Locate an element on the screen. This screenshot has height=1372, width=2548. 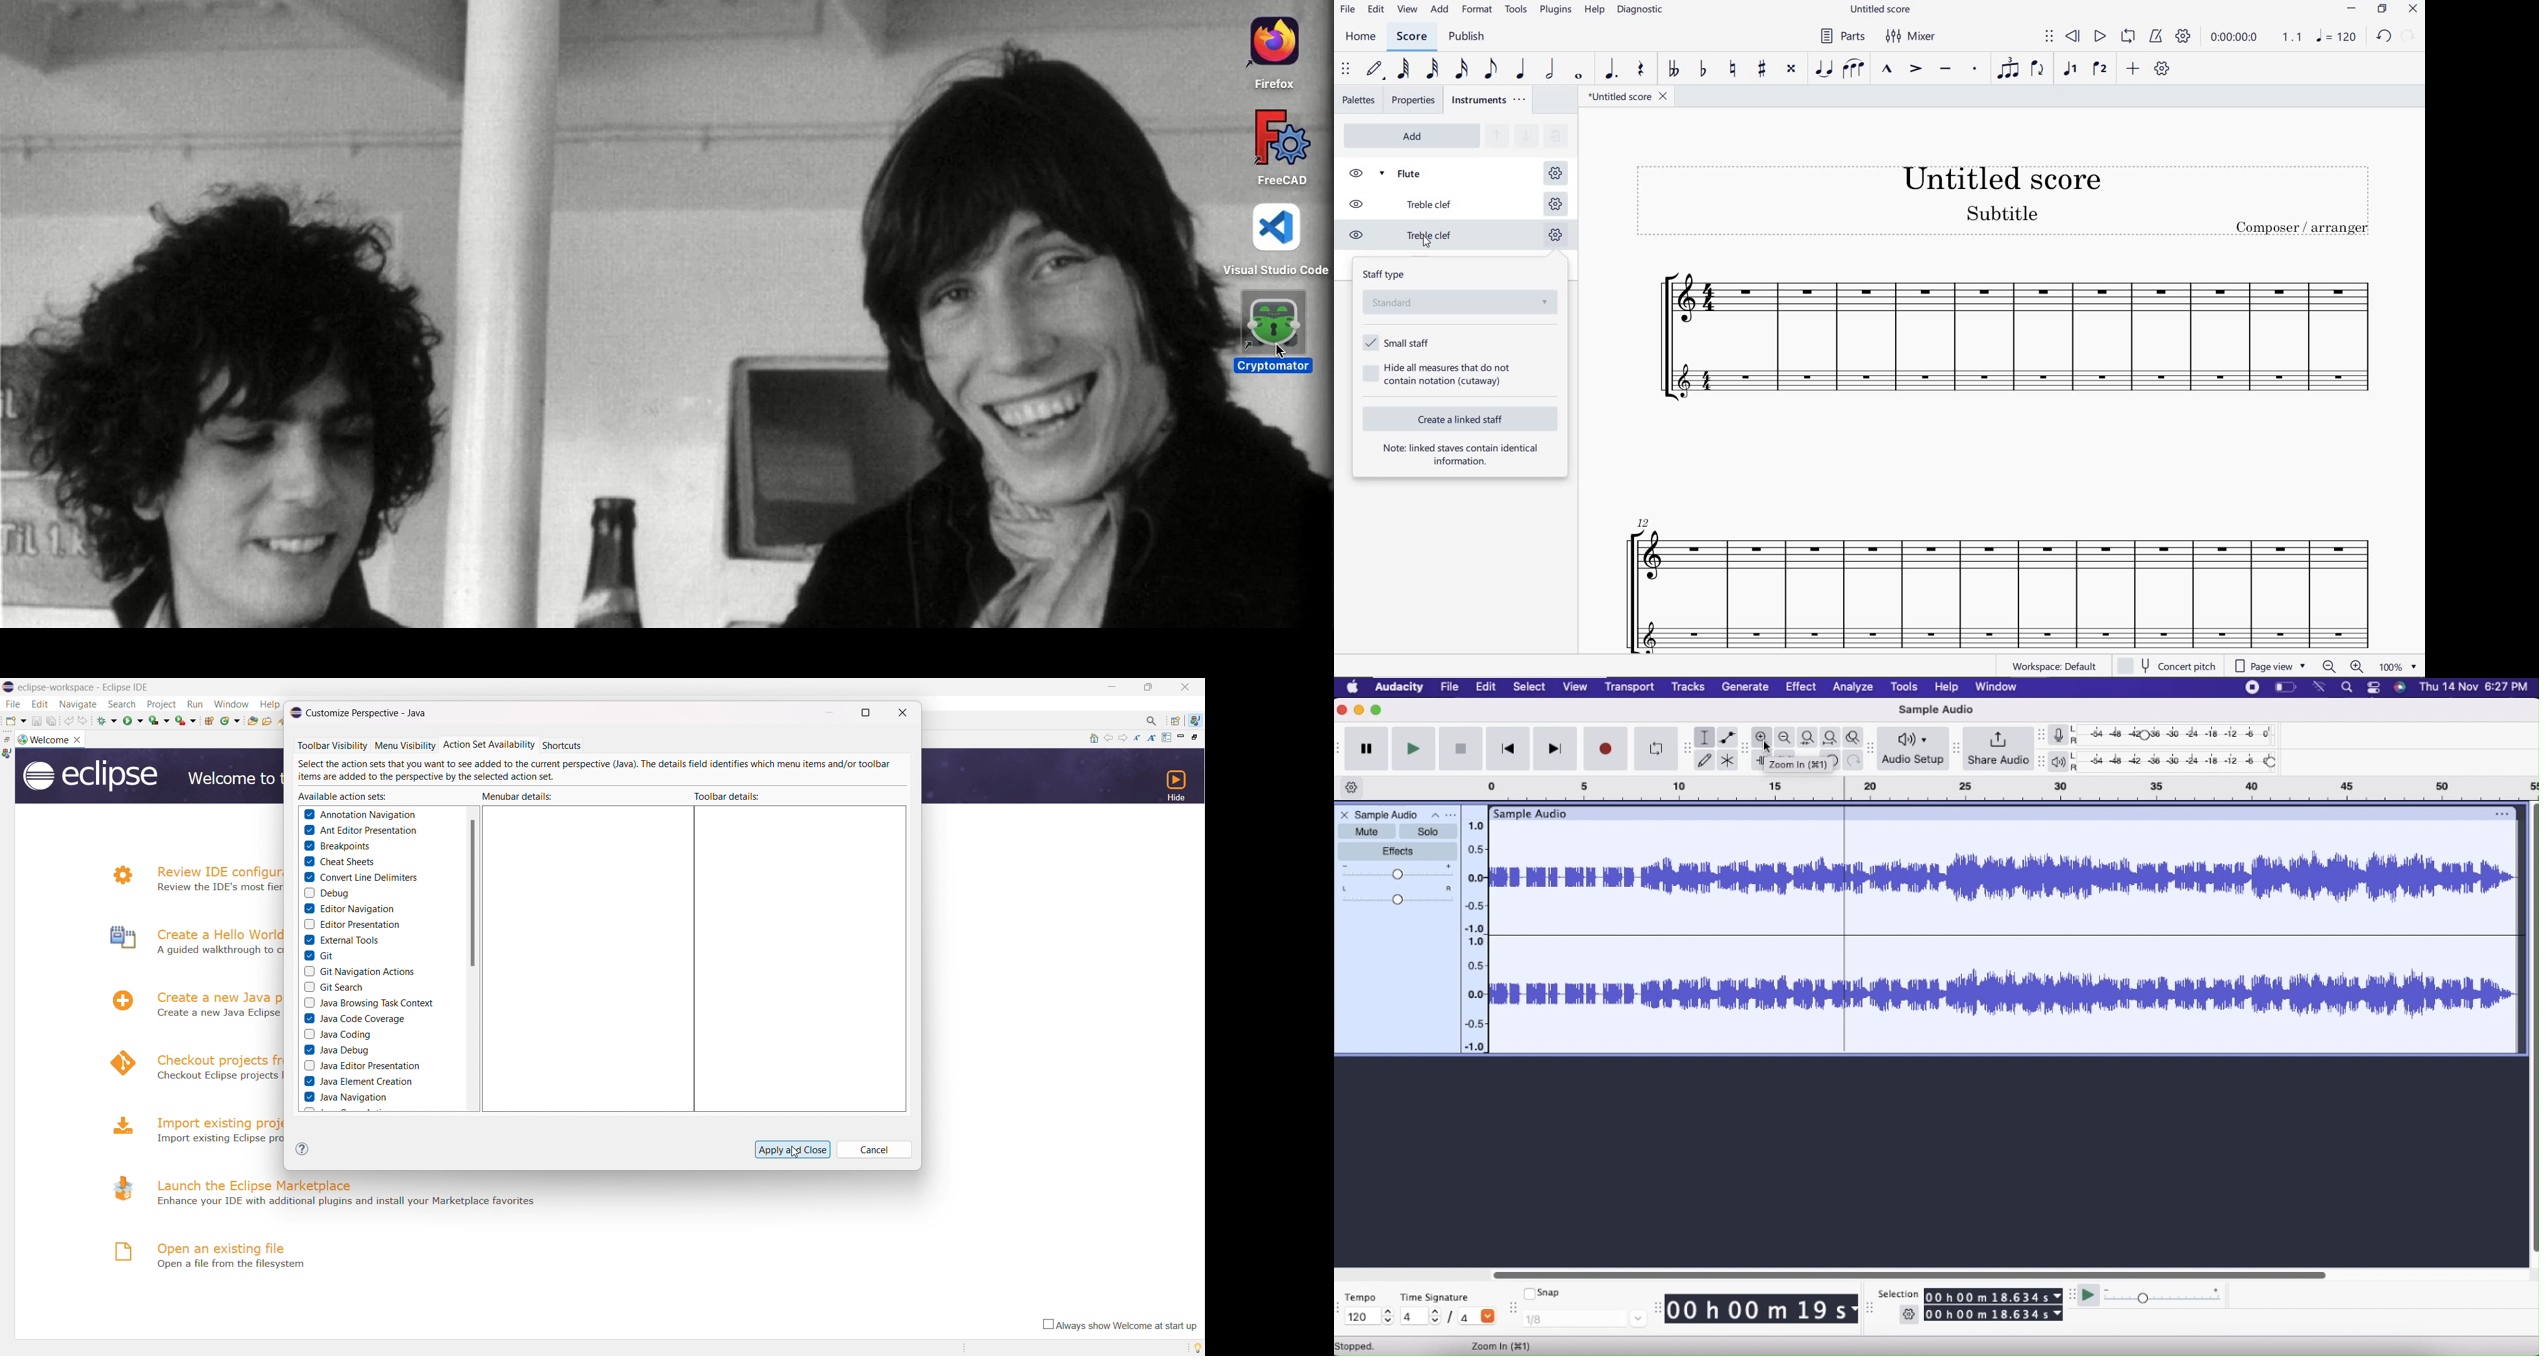
file name is located at coordinates (1627, 97).